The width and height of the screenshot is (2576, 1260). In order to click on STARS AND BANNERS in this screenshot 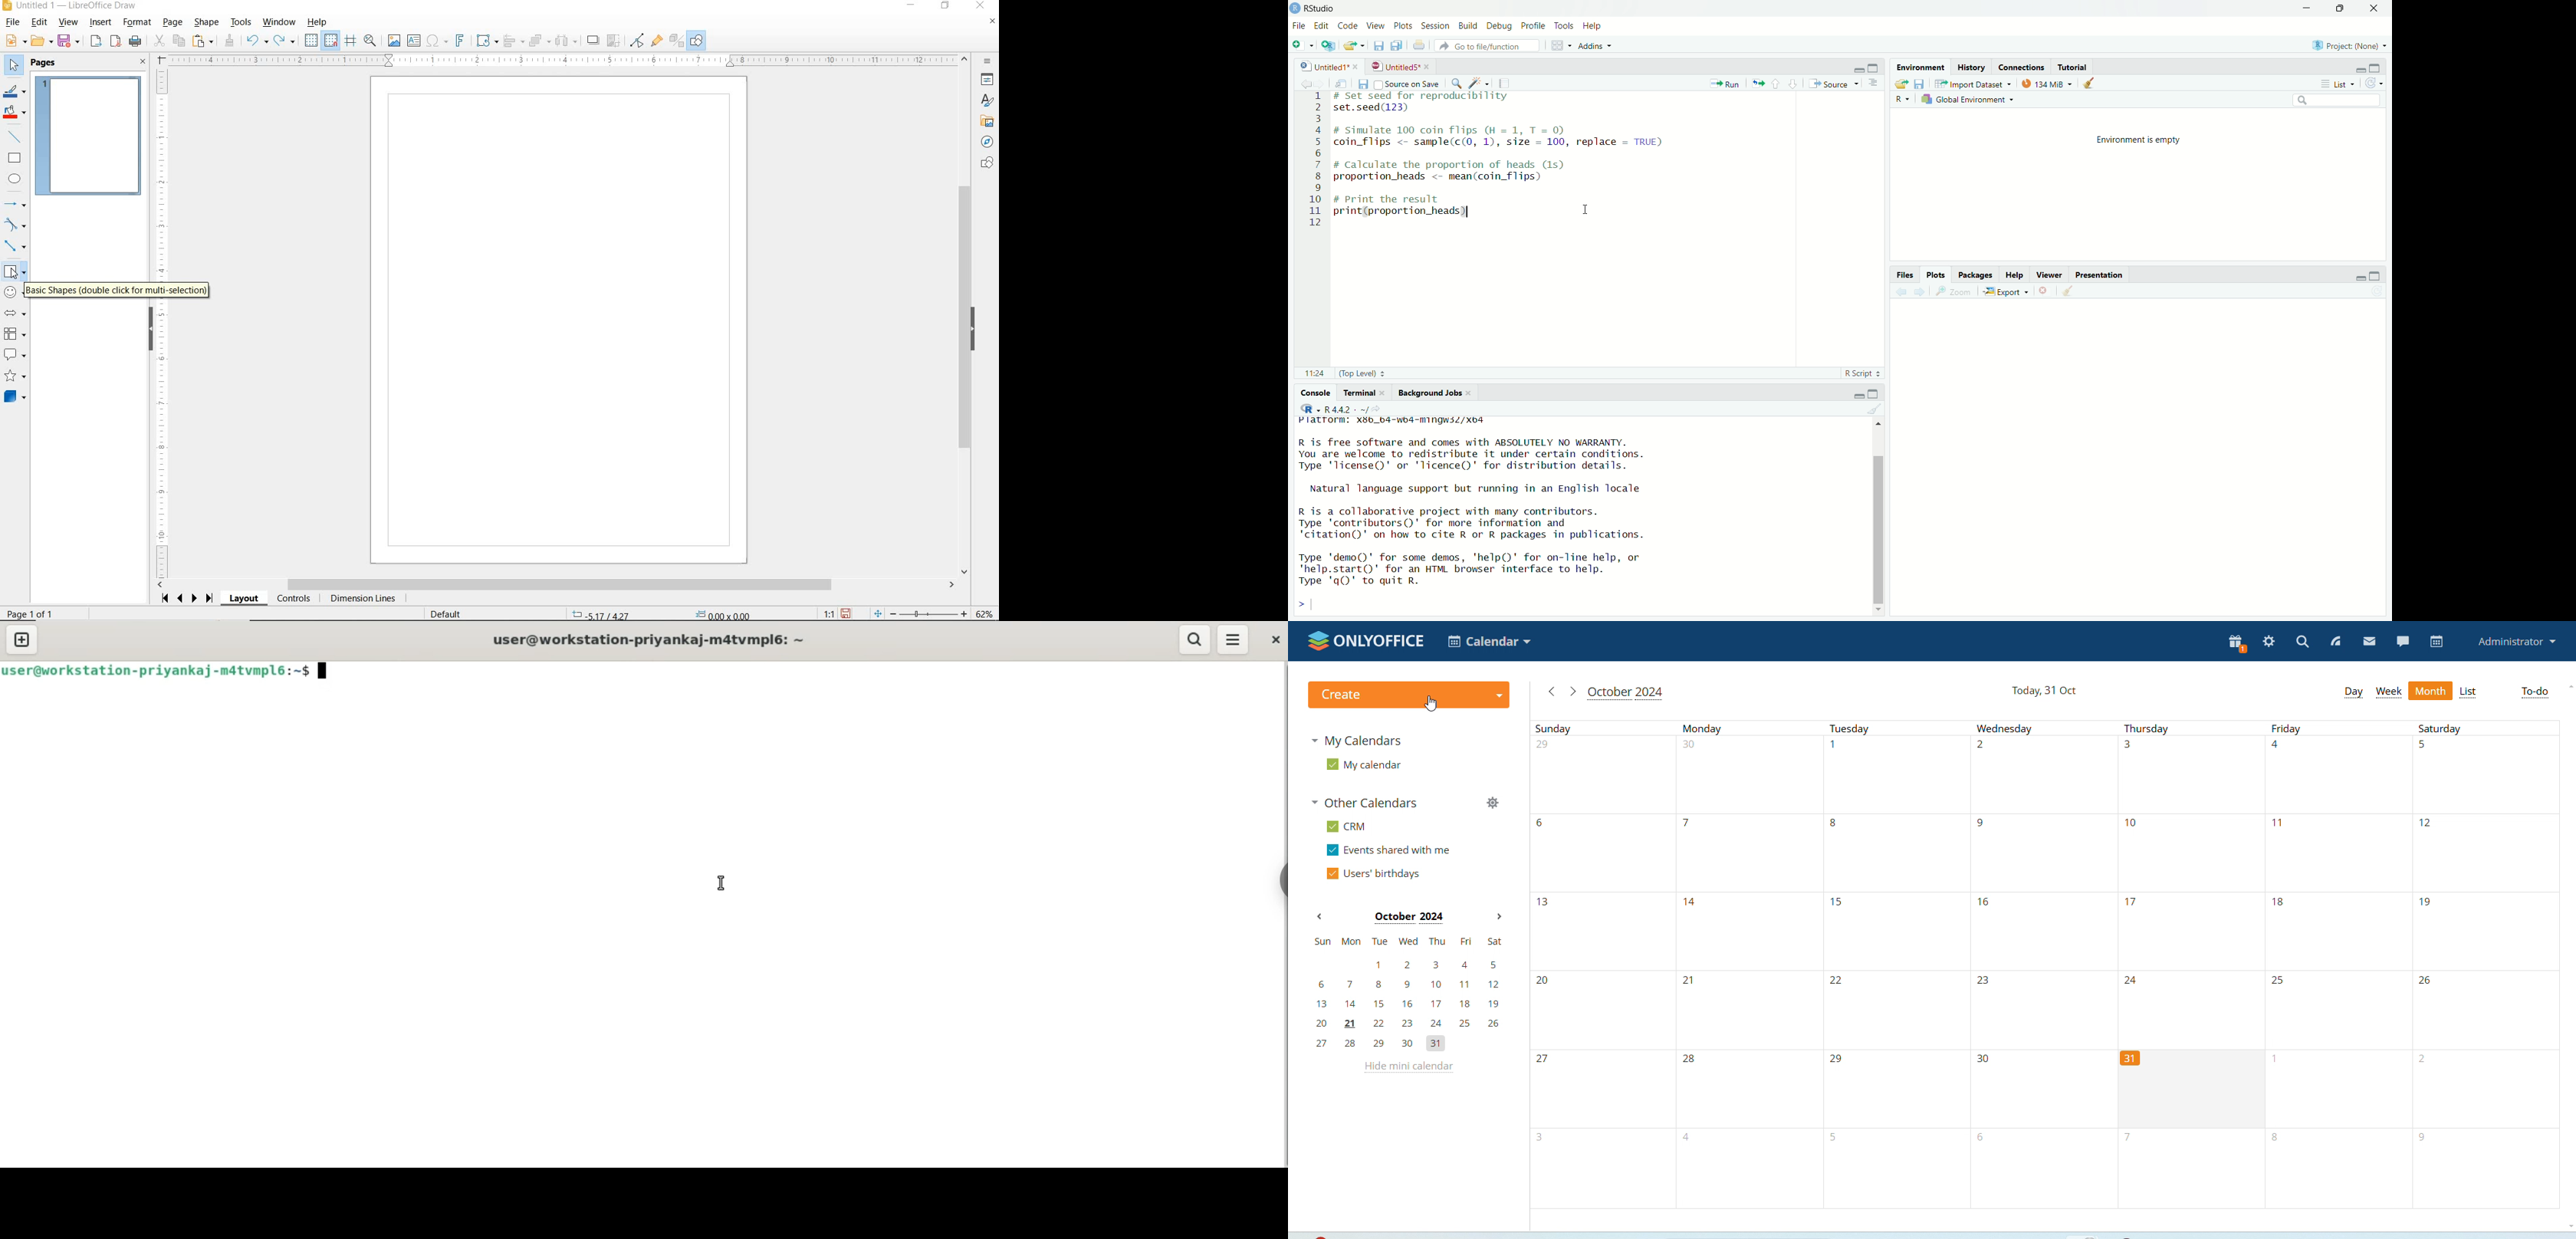, I will do `click(15, 377)`.